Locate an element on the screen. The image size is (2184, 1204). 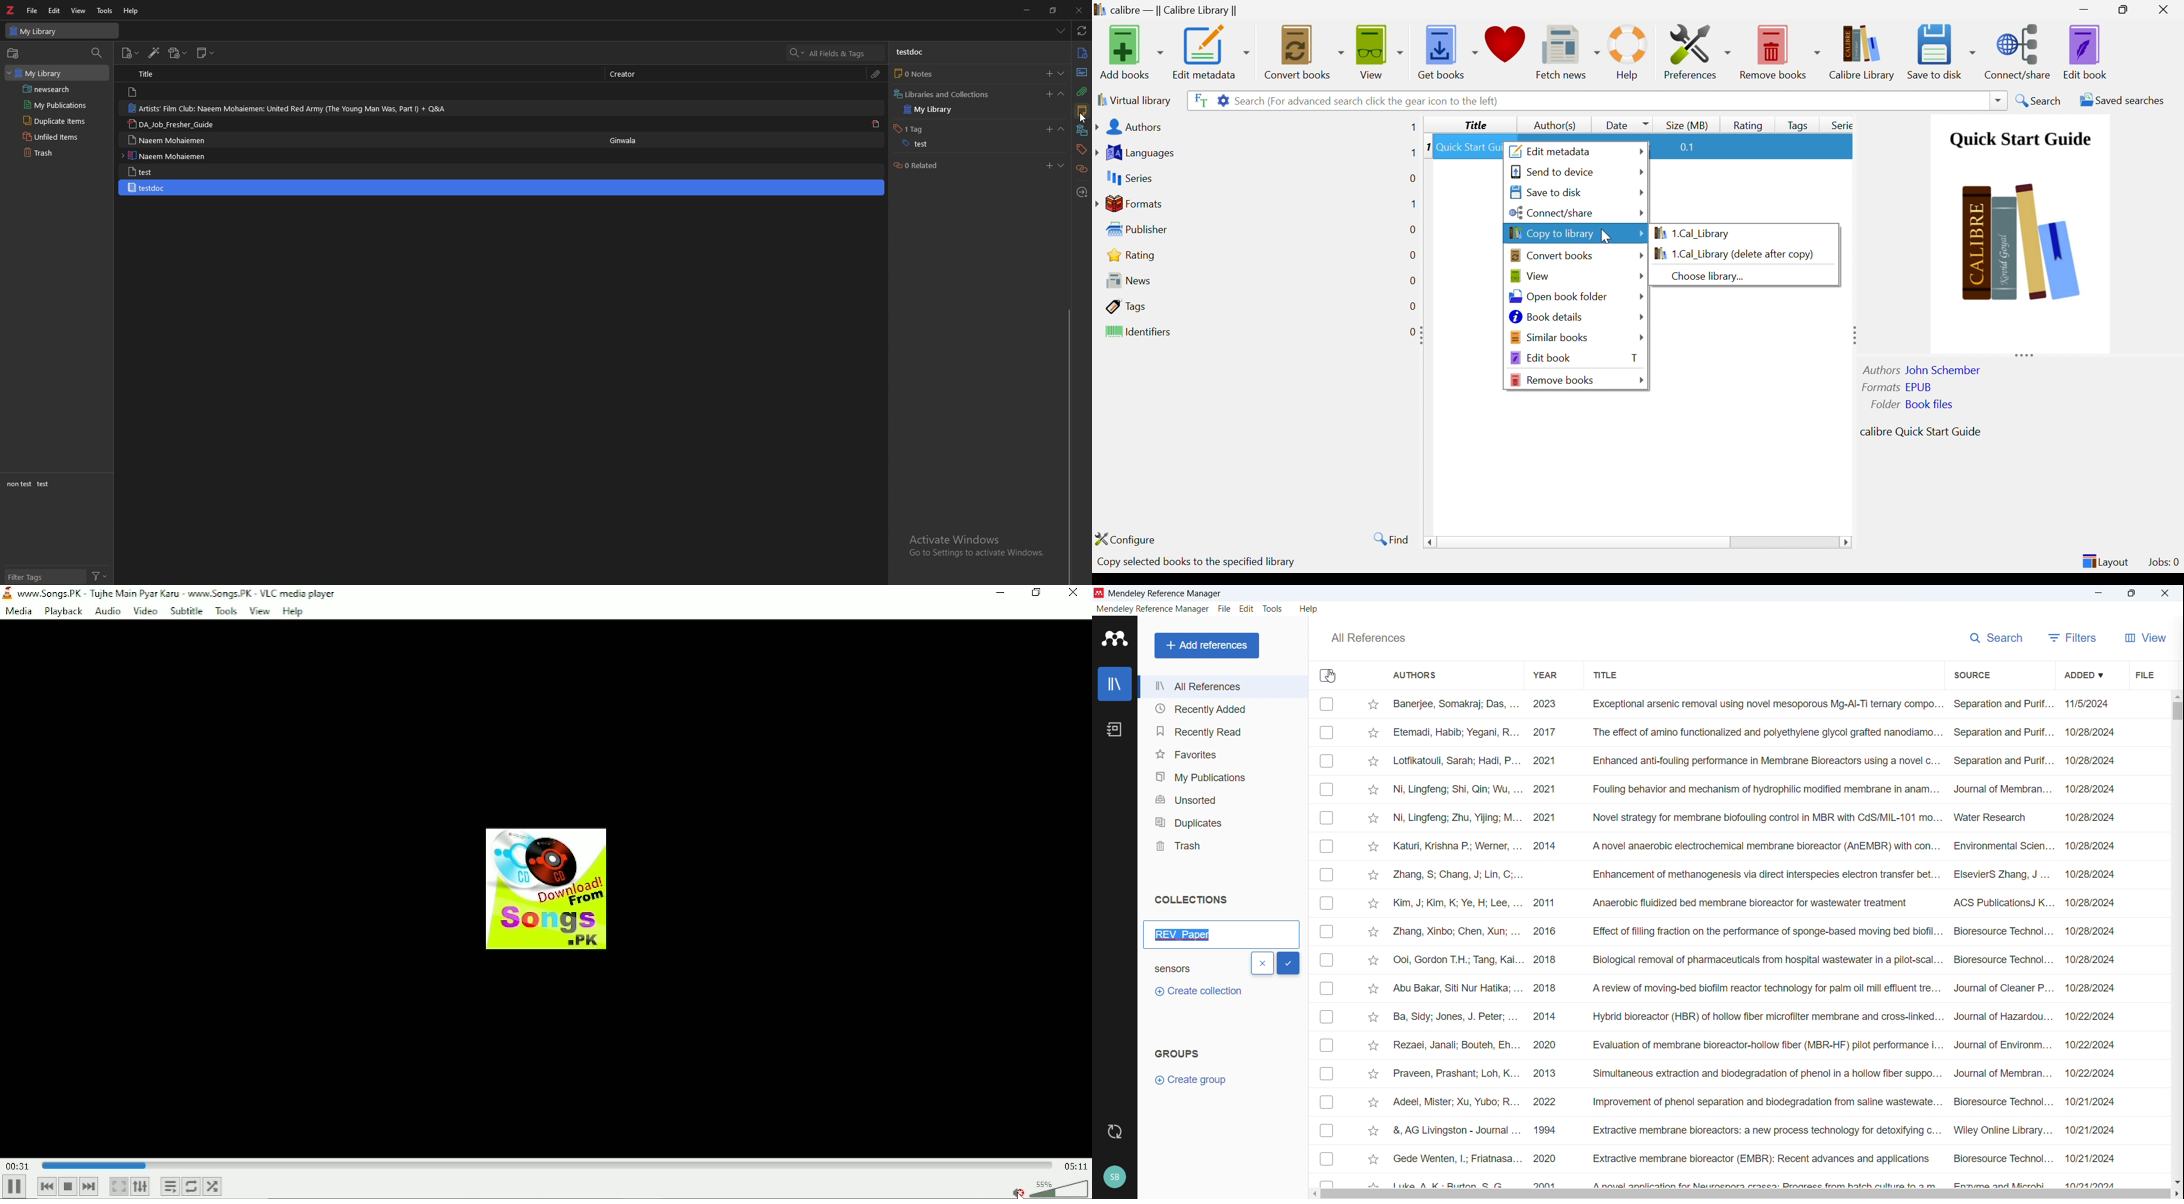
Unsorted  is located at coordinates (1222, 799).